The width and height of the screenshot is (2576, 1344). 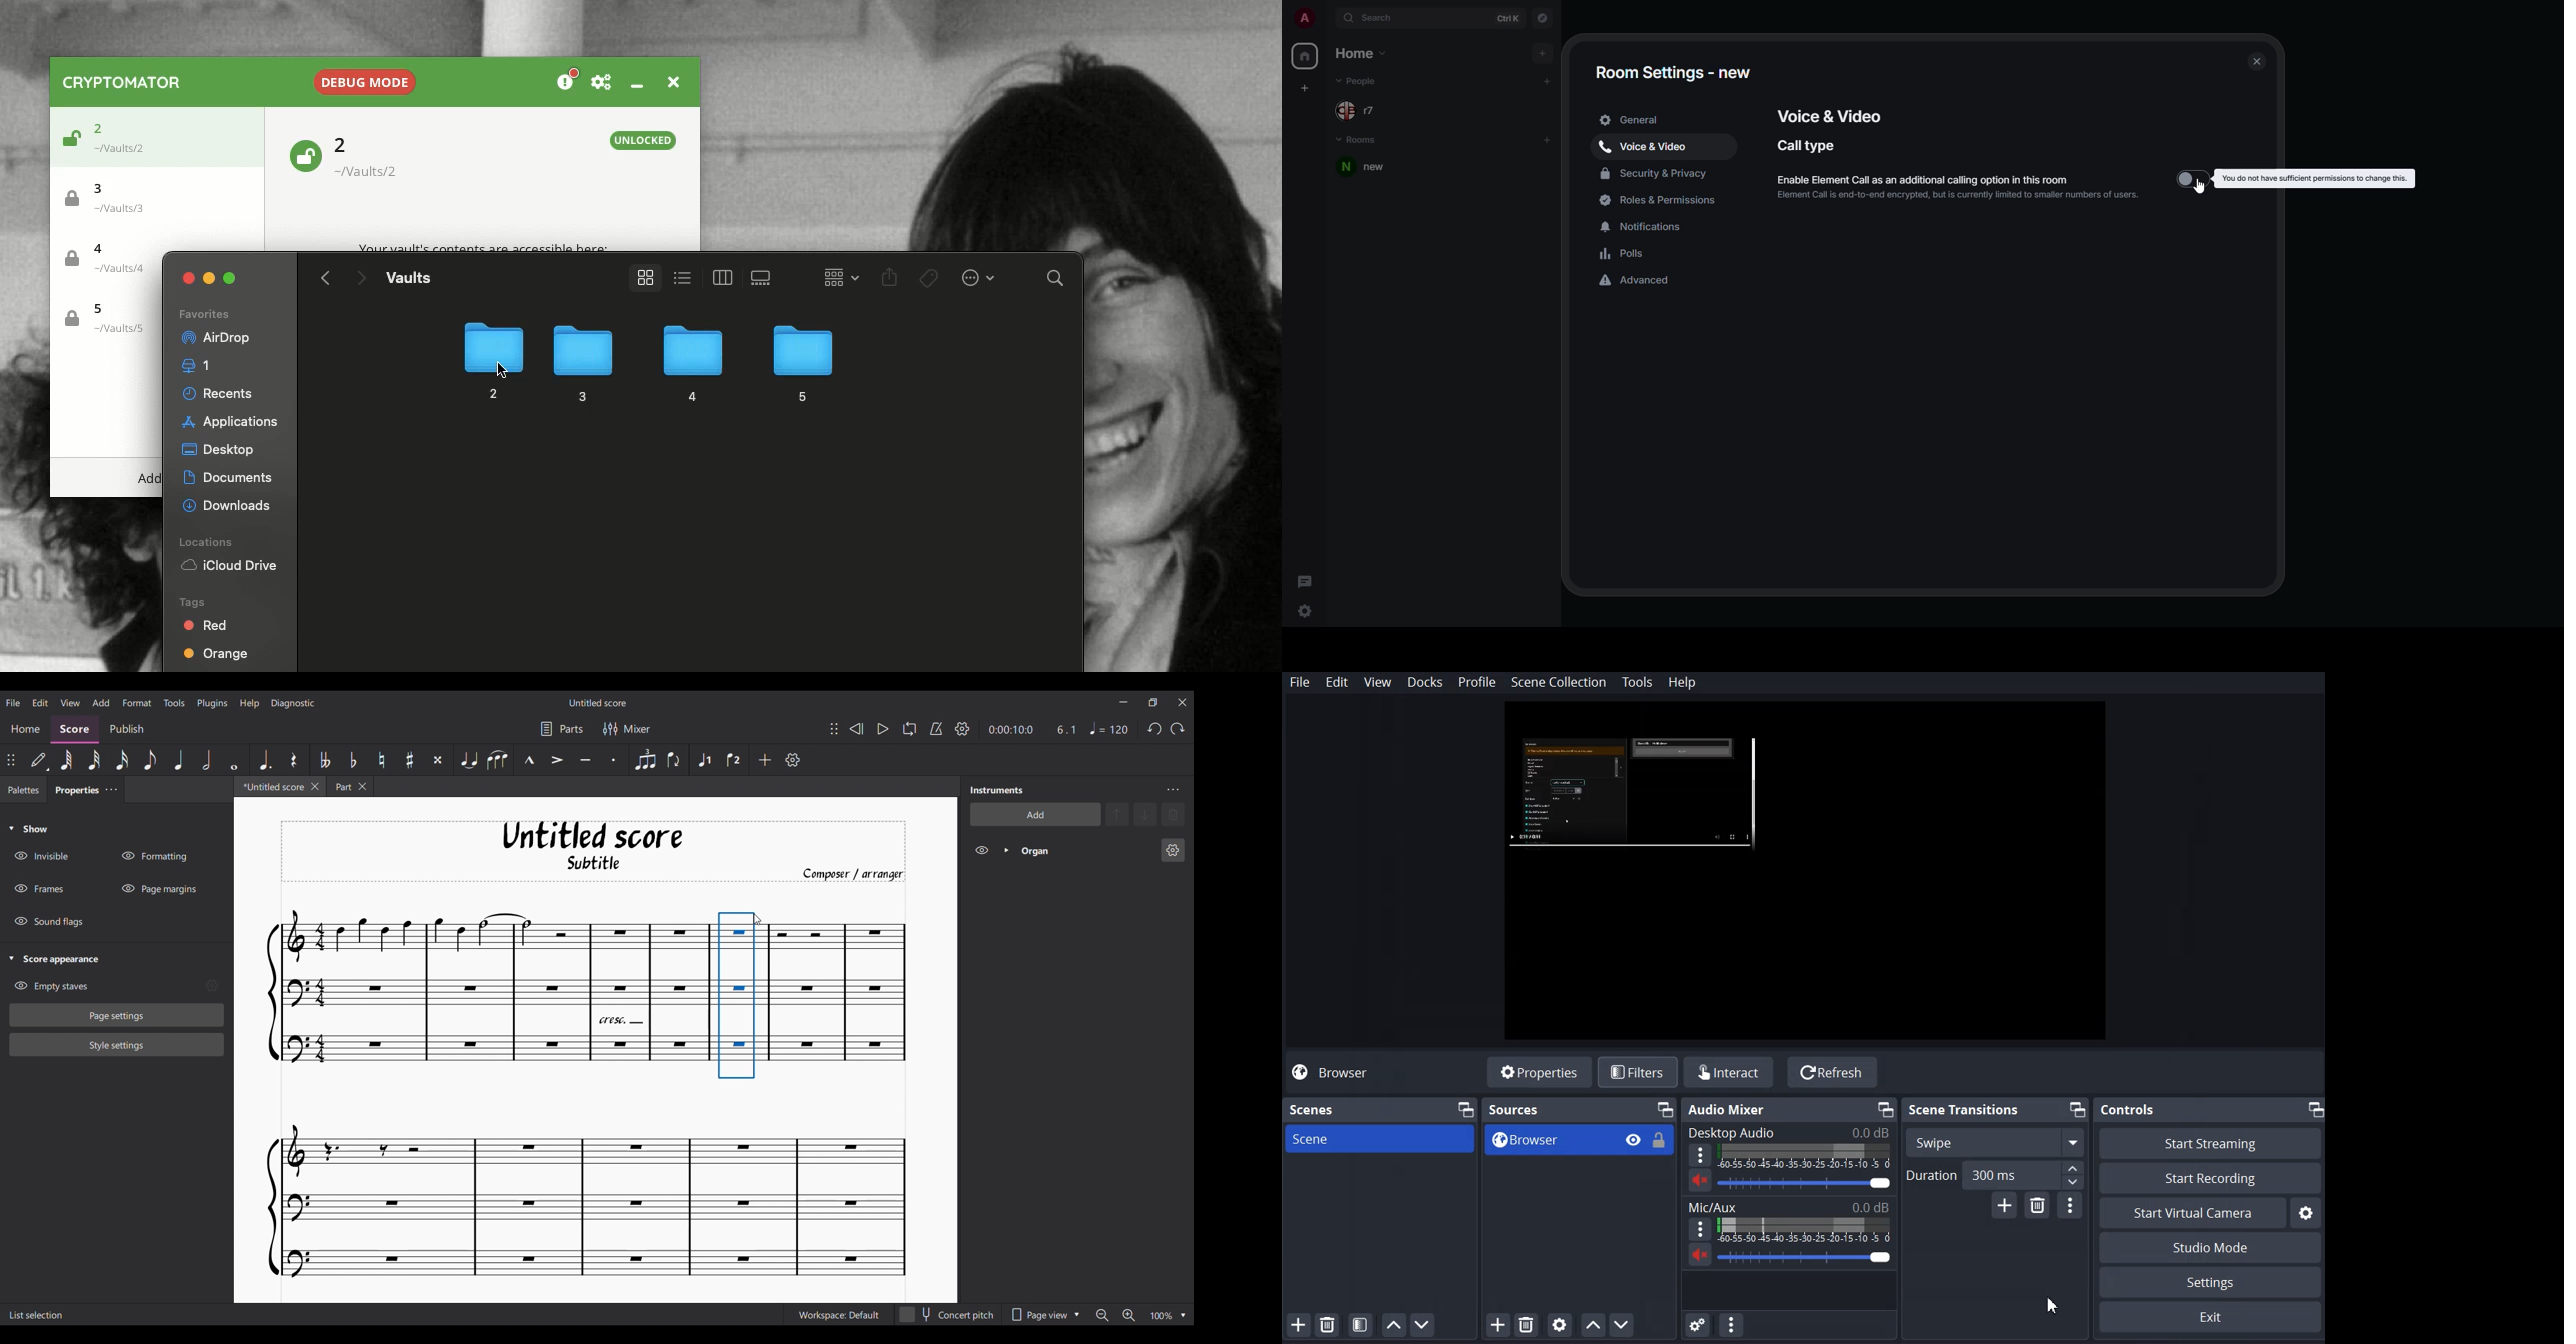 I want to click on Source, so click(x=1514, y=1110).